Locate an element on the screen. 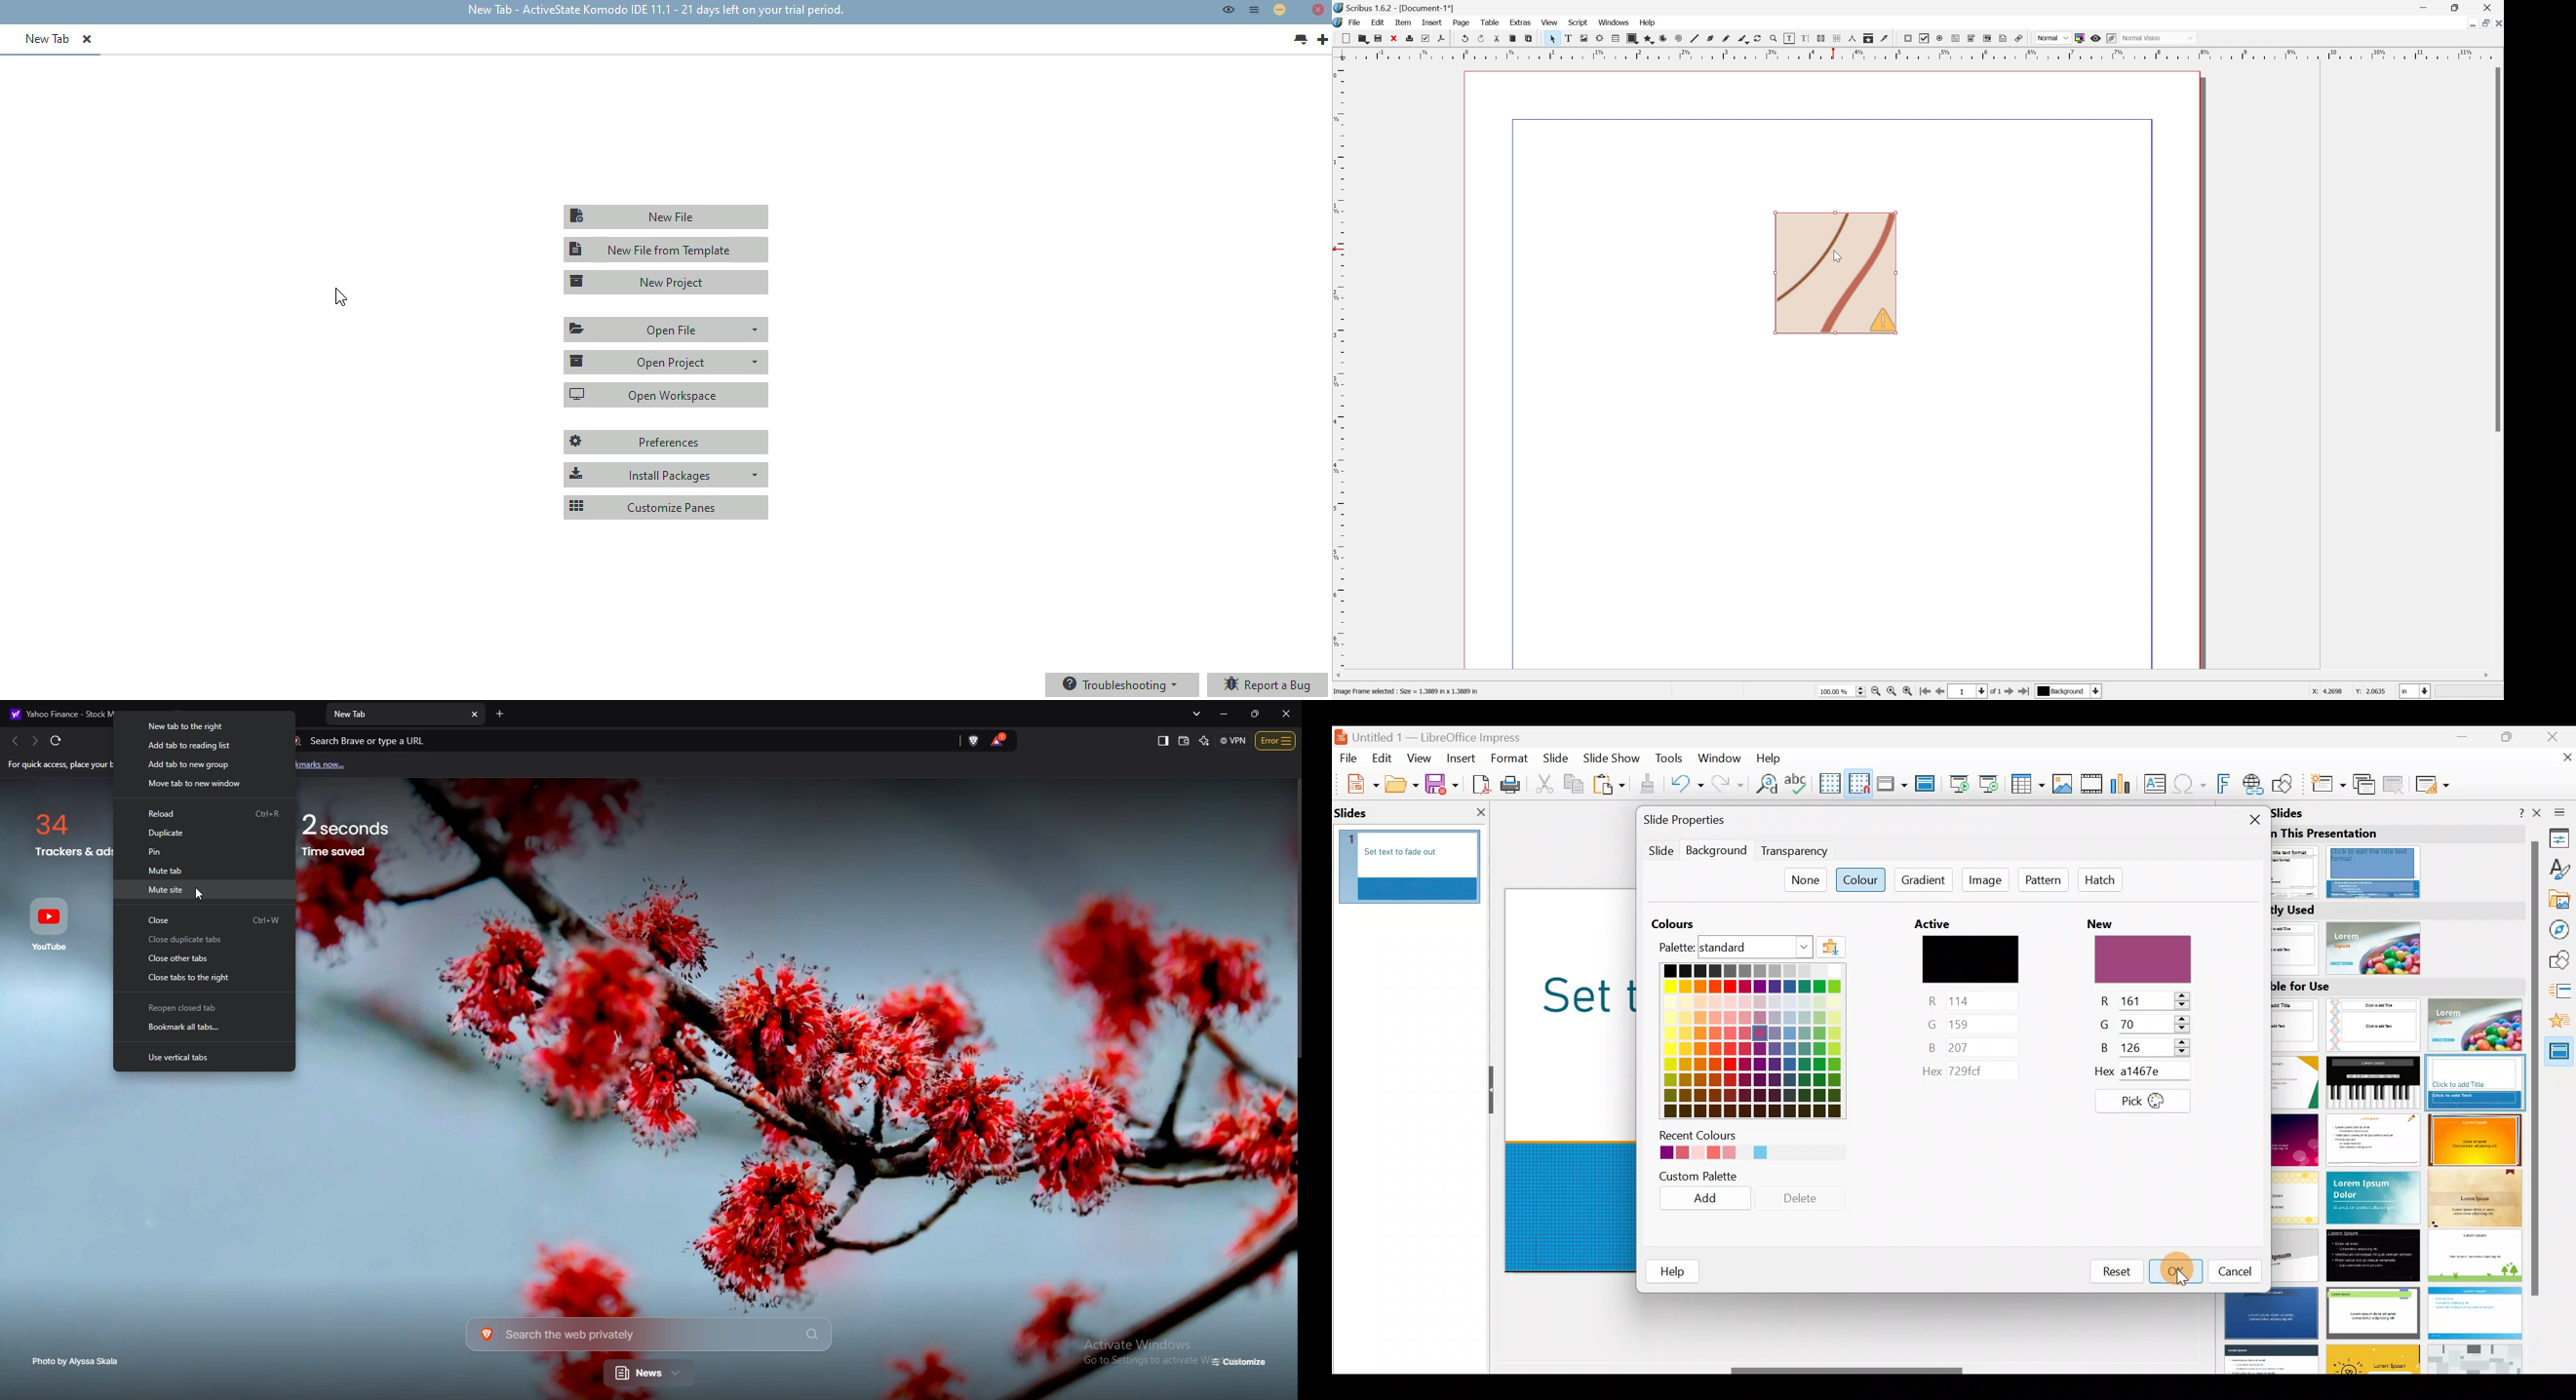 This screenshot has width=2576, height=1400. Display grid is located at coordinates (1829, 782).